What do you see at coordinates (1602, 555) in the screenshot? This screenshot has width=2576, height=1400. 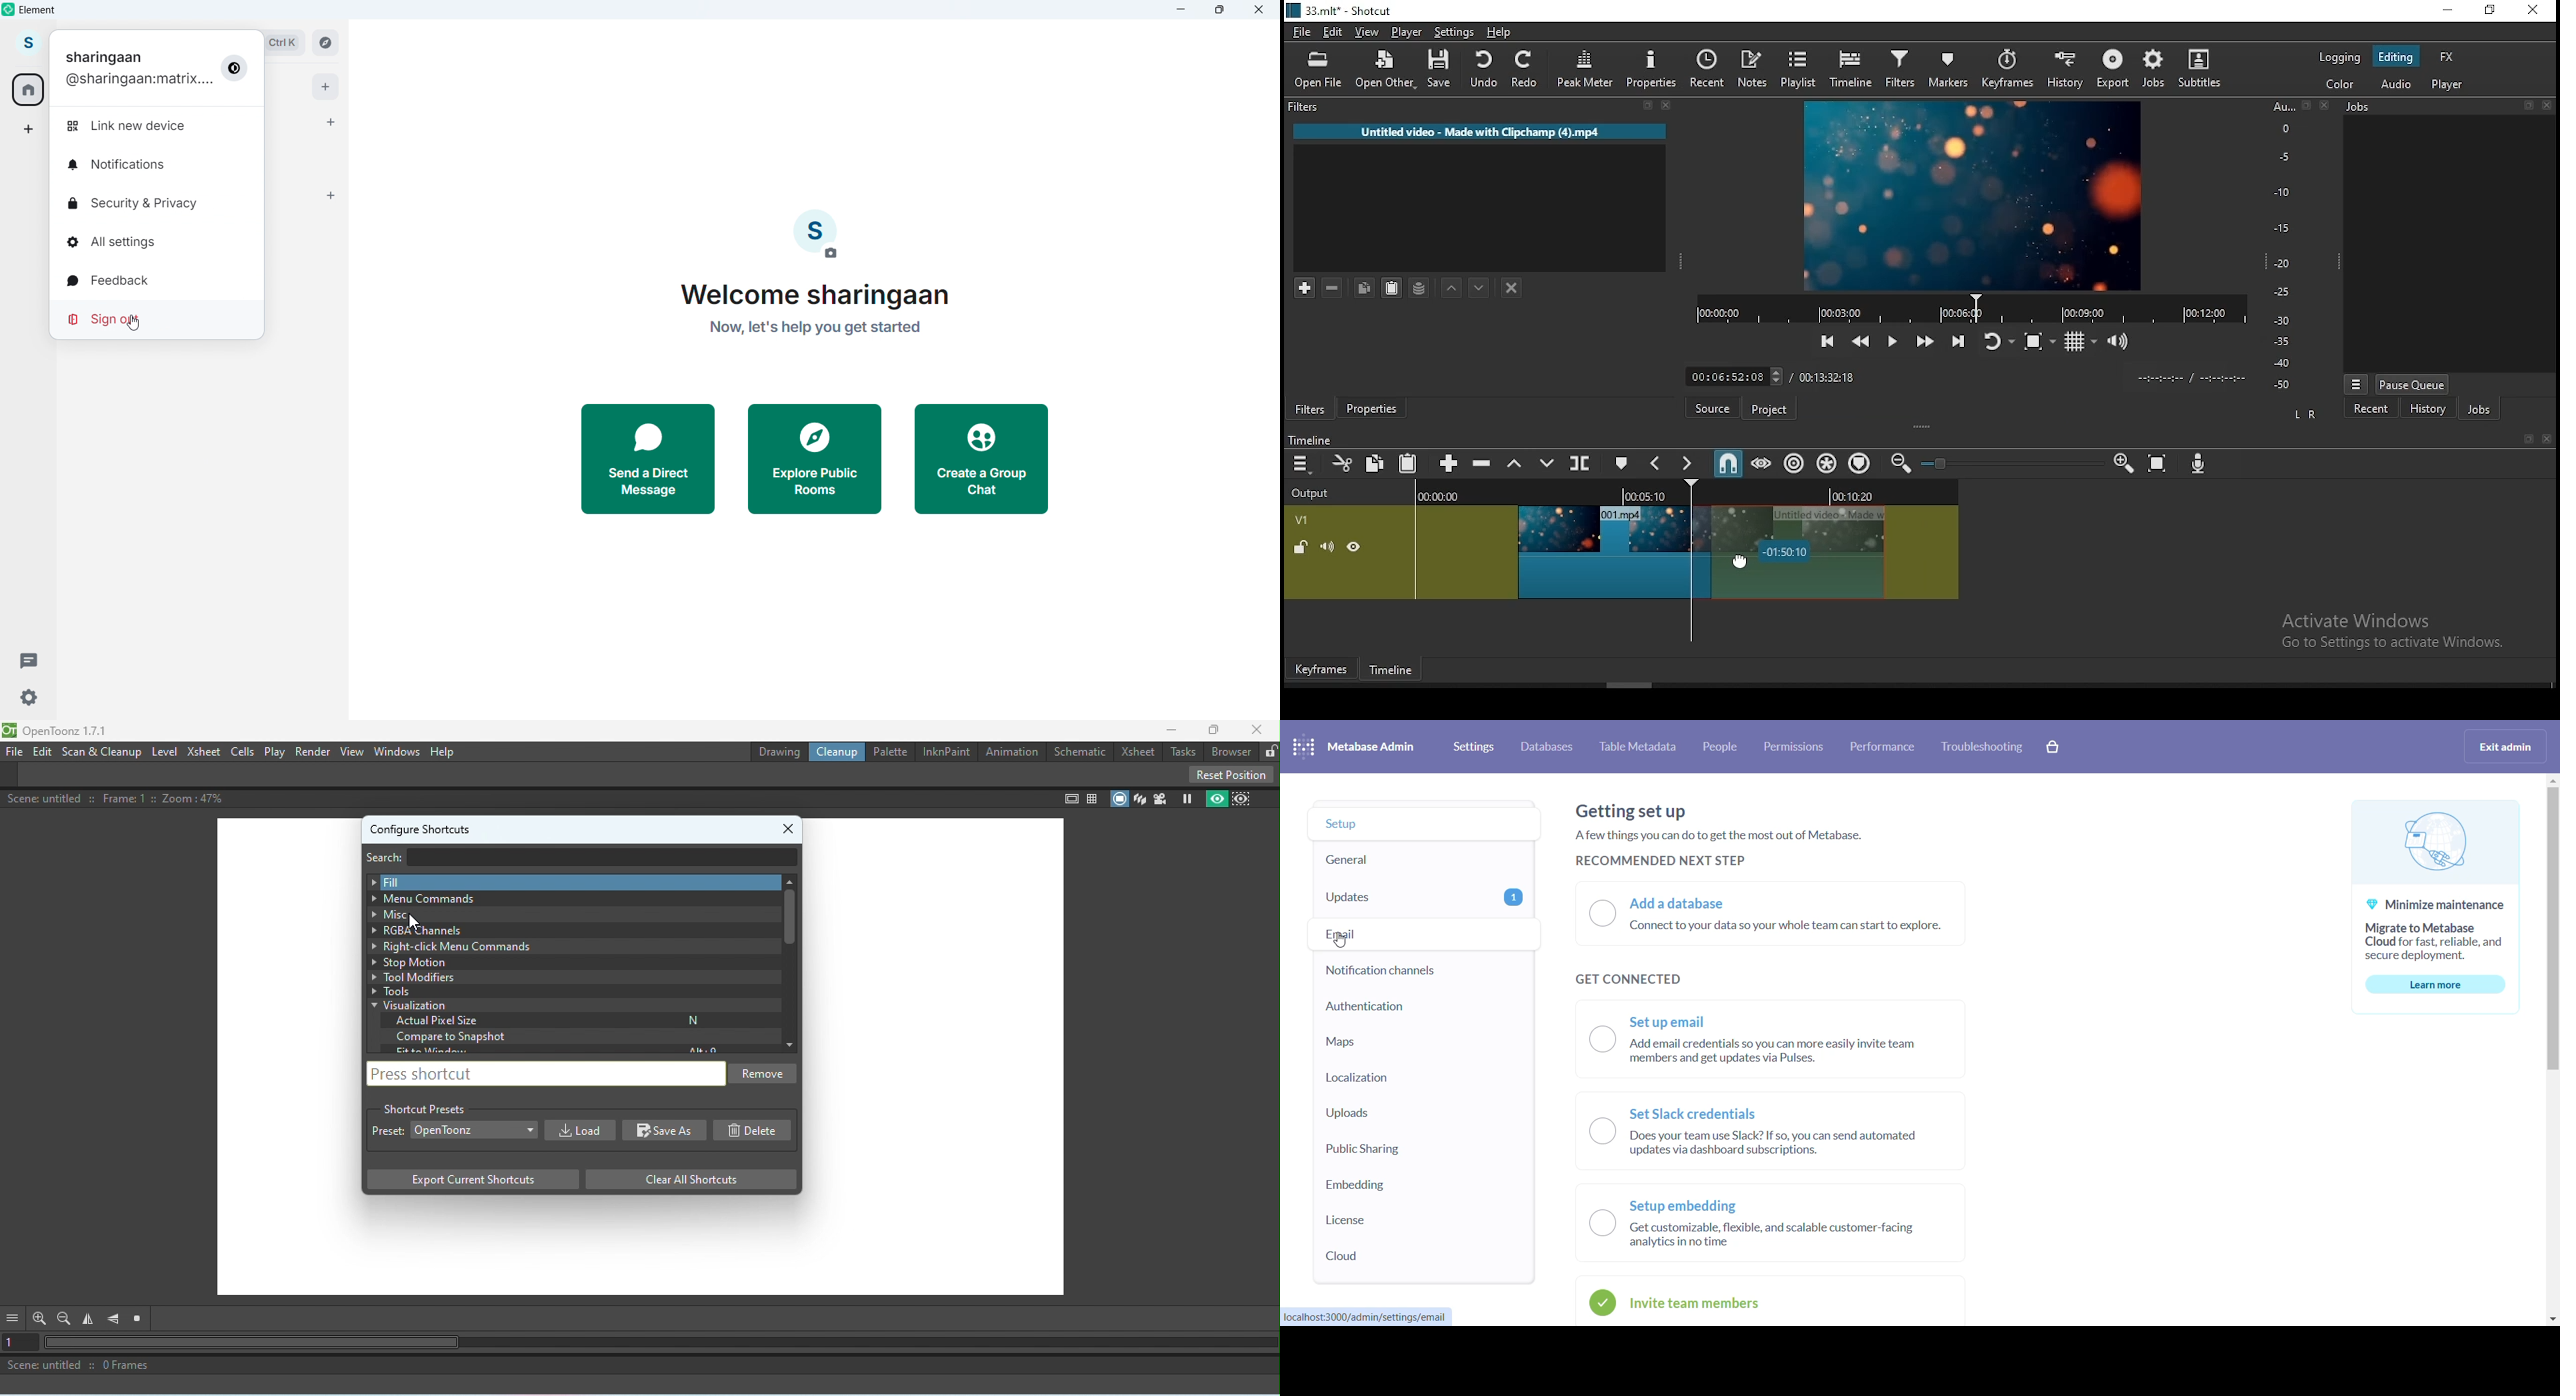 I see `video clip` at bounding box center [1602, 555].